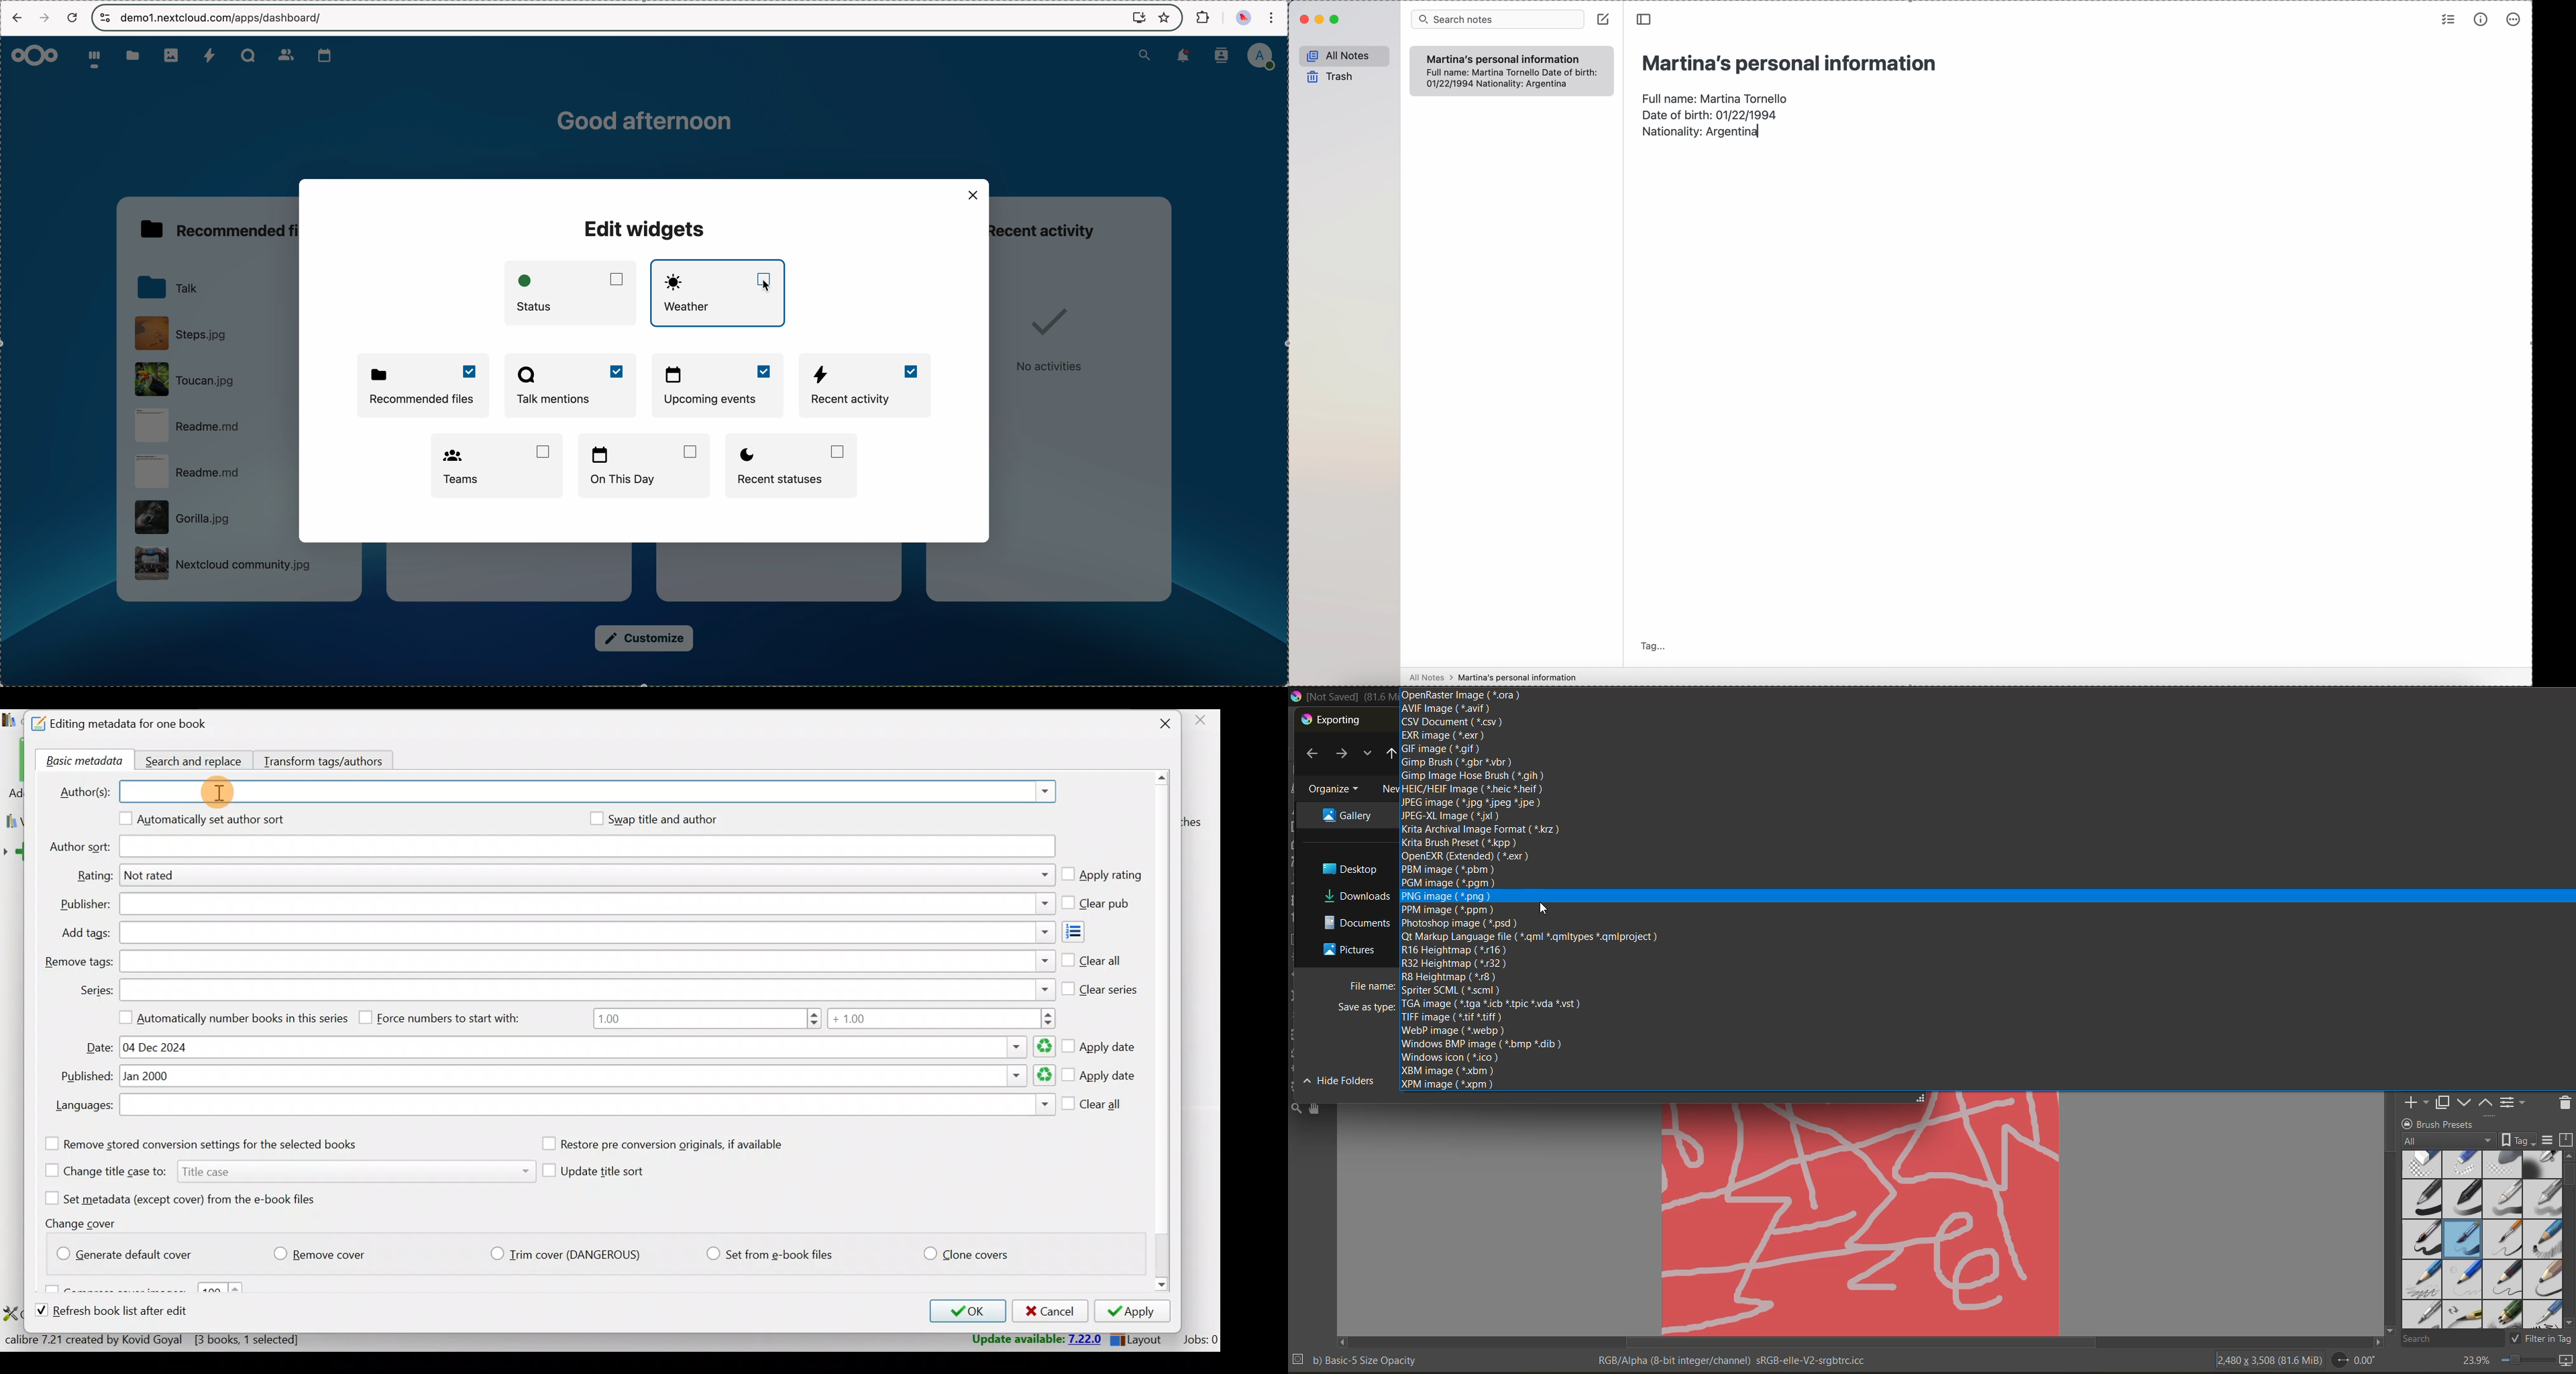 This screenshot has width=2576, height=1400. Describe the element at coordinates (1350, 814) in the screenshot. I see `folder destination` at that location.